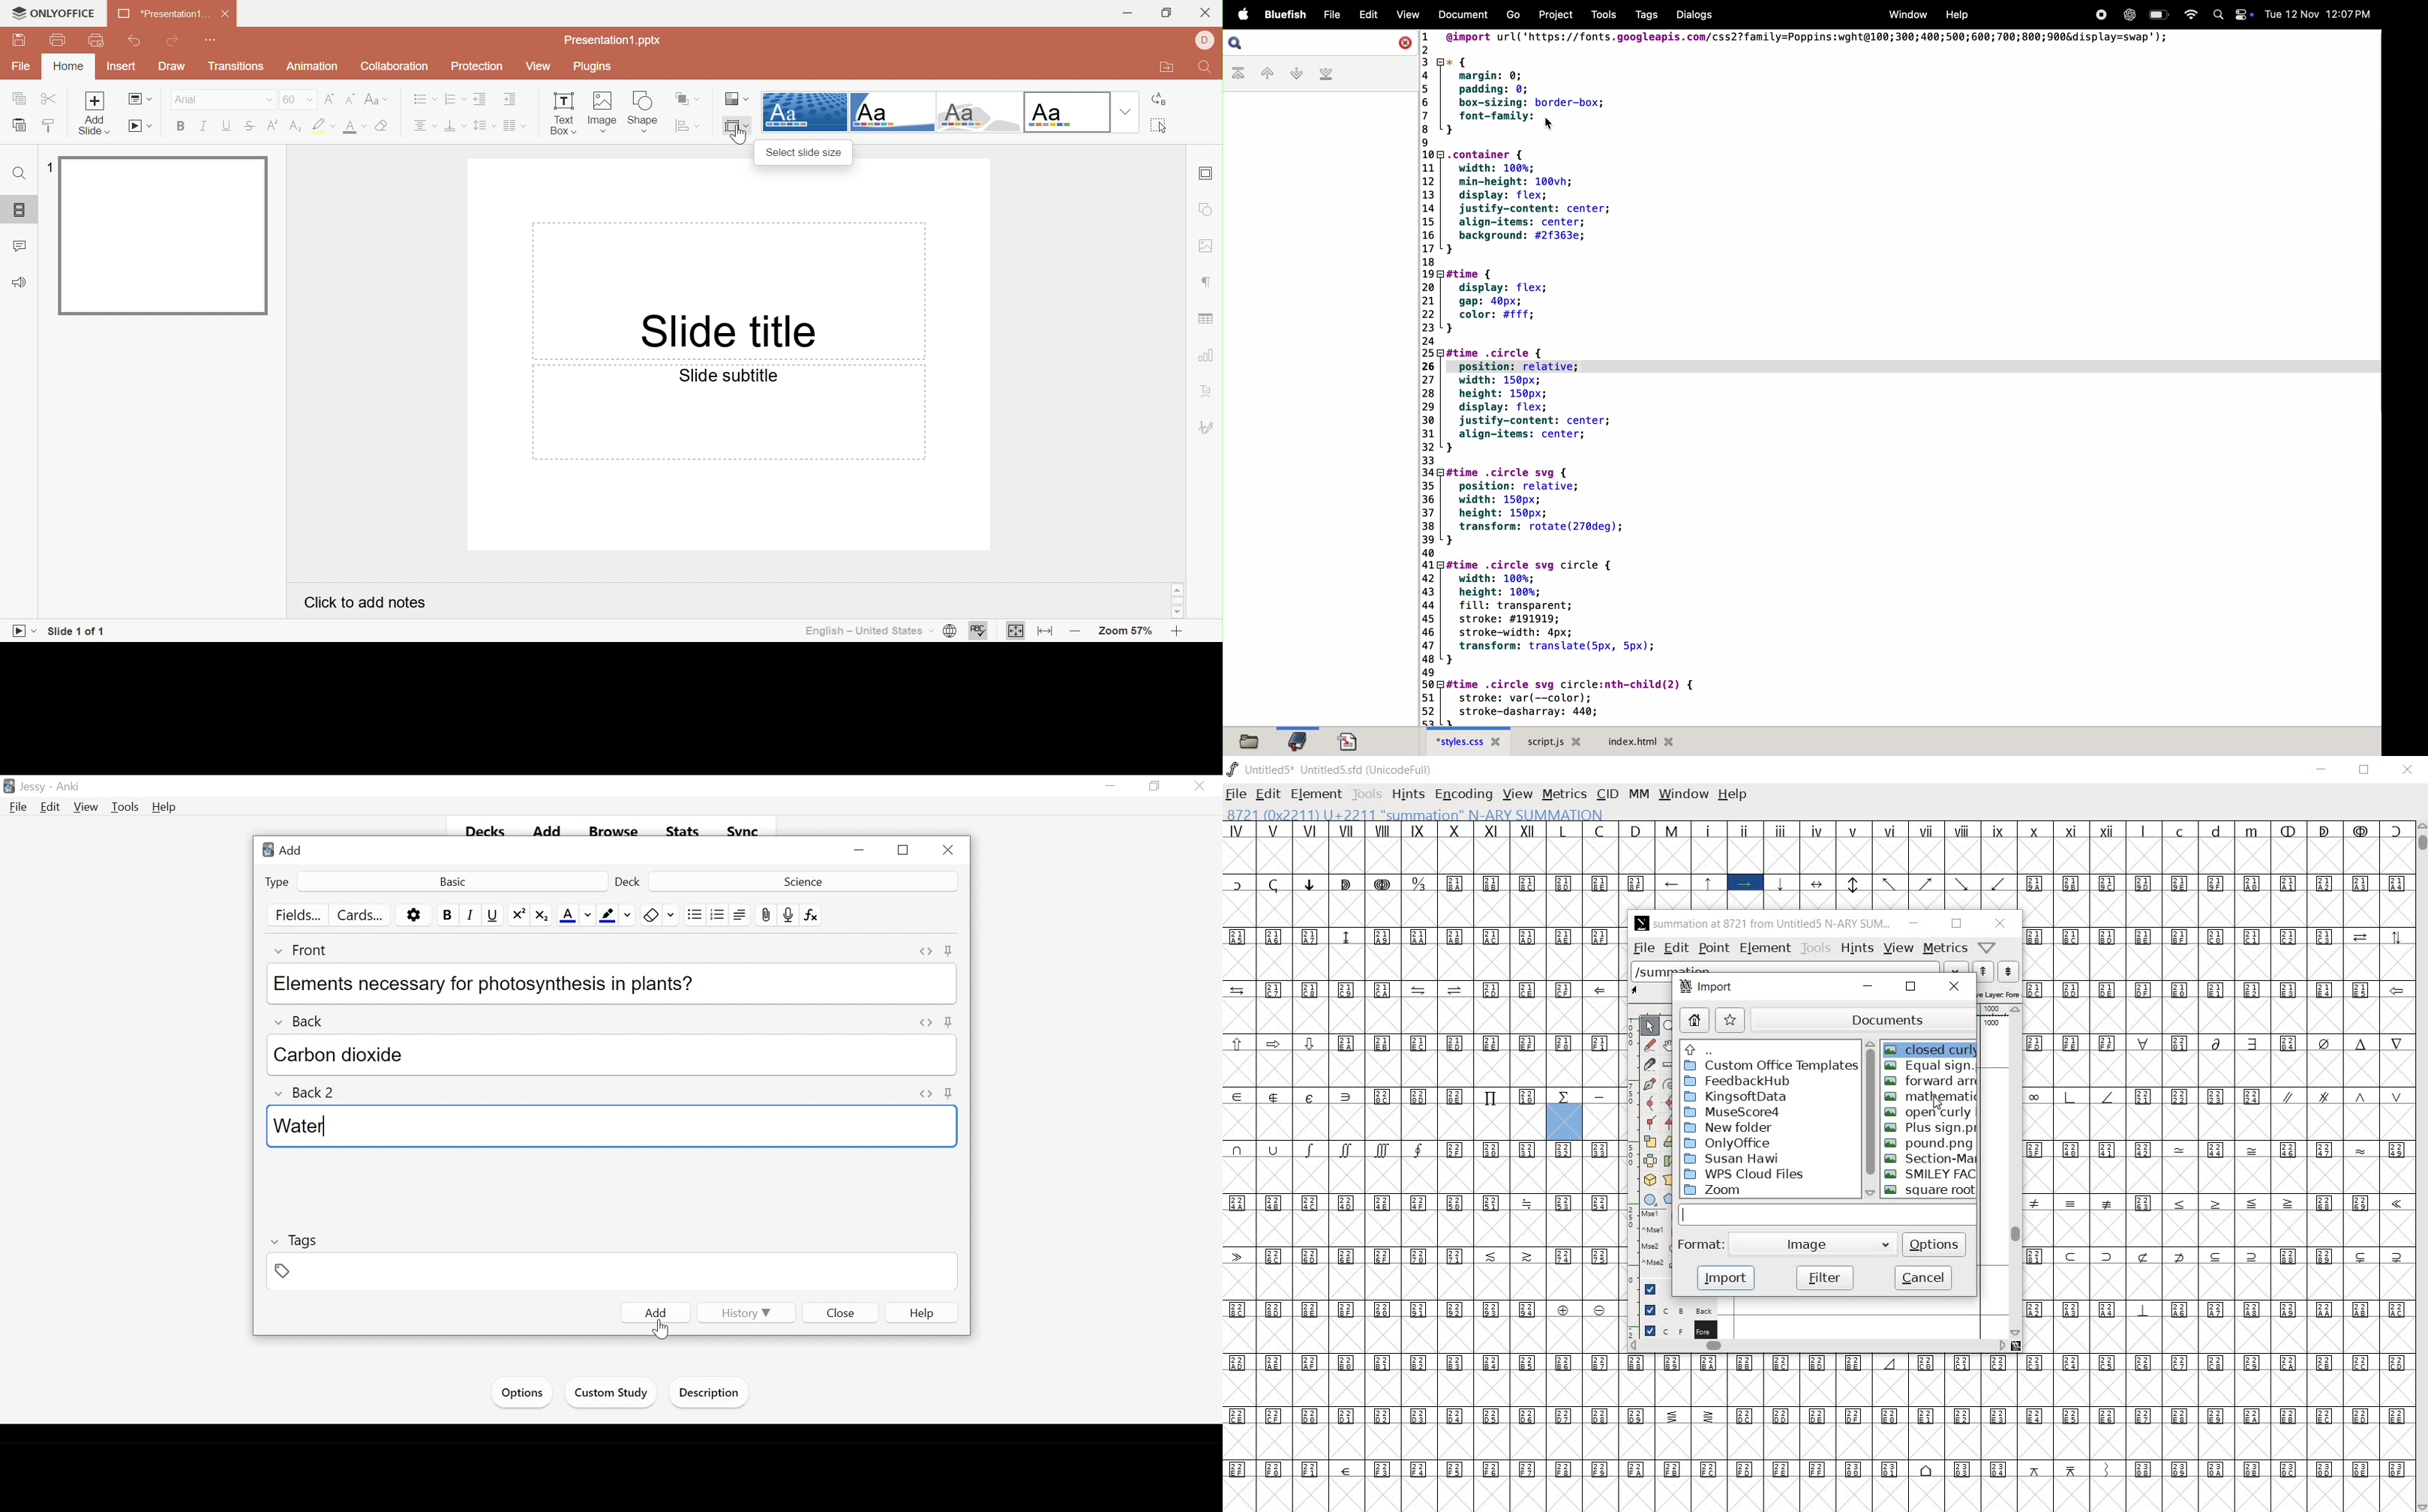 Image resolution: width=2436 pixels, height=1512 pixels. I want to click on Change color, so click(588, 916).